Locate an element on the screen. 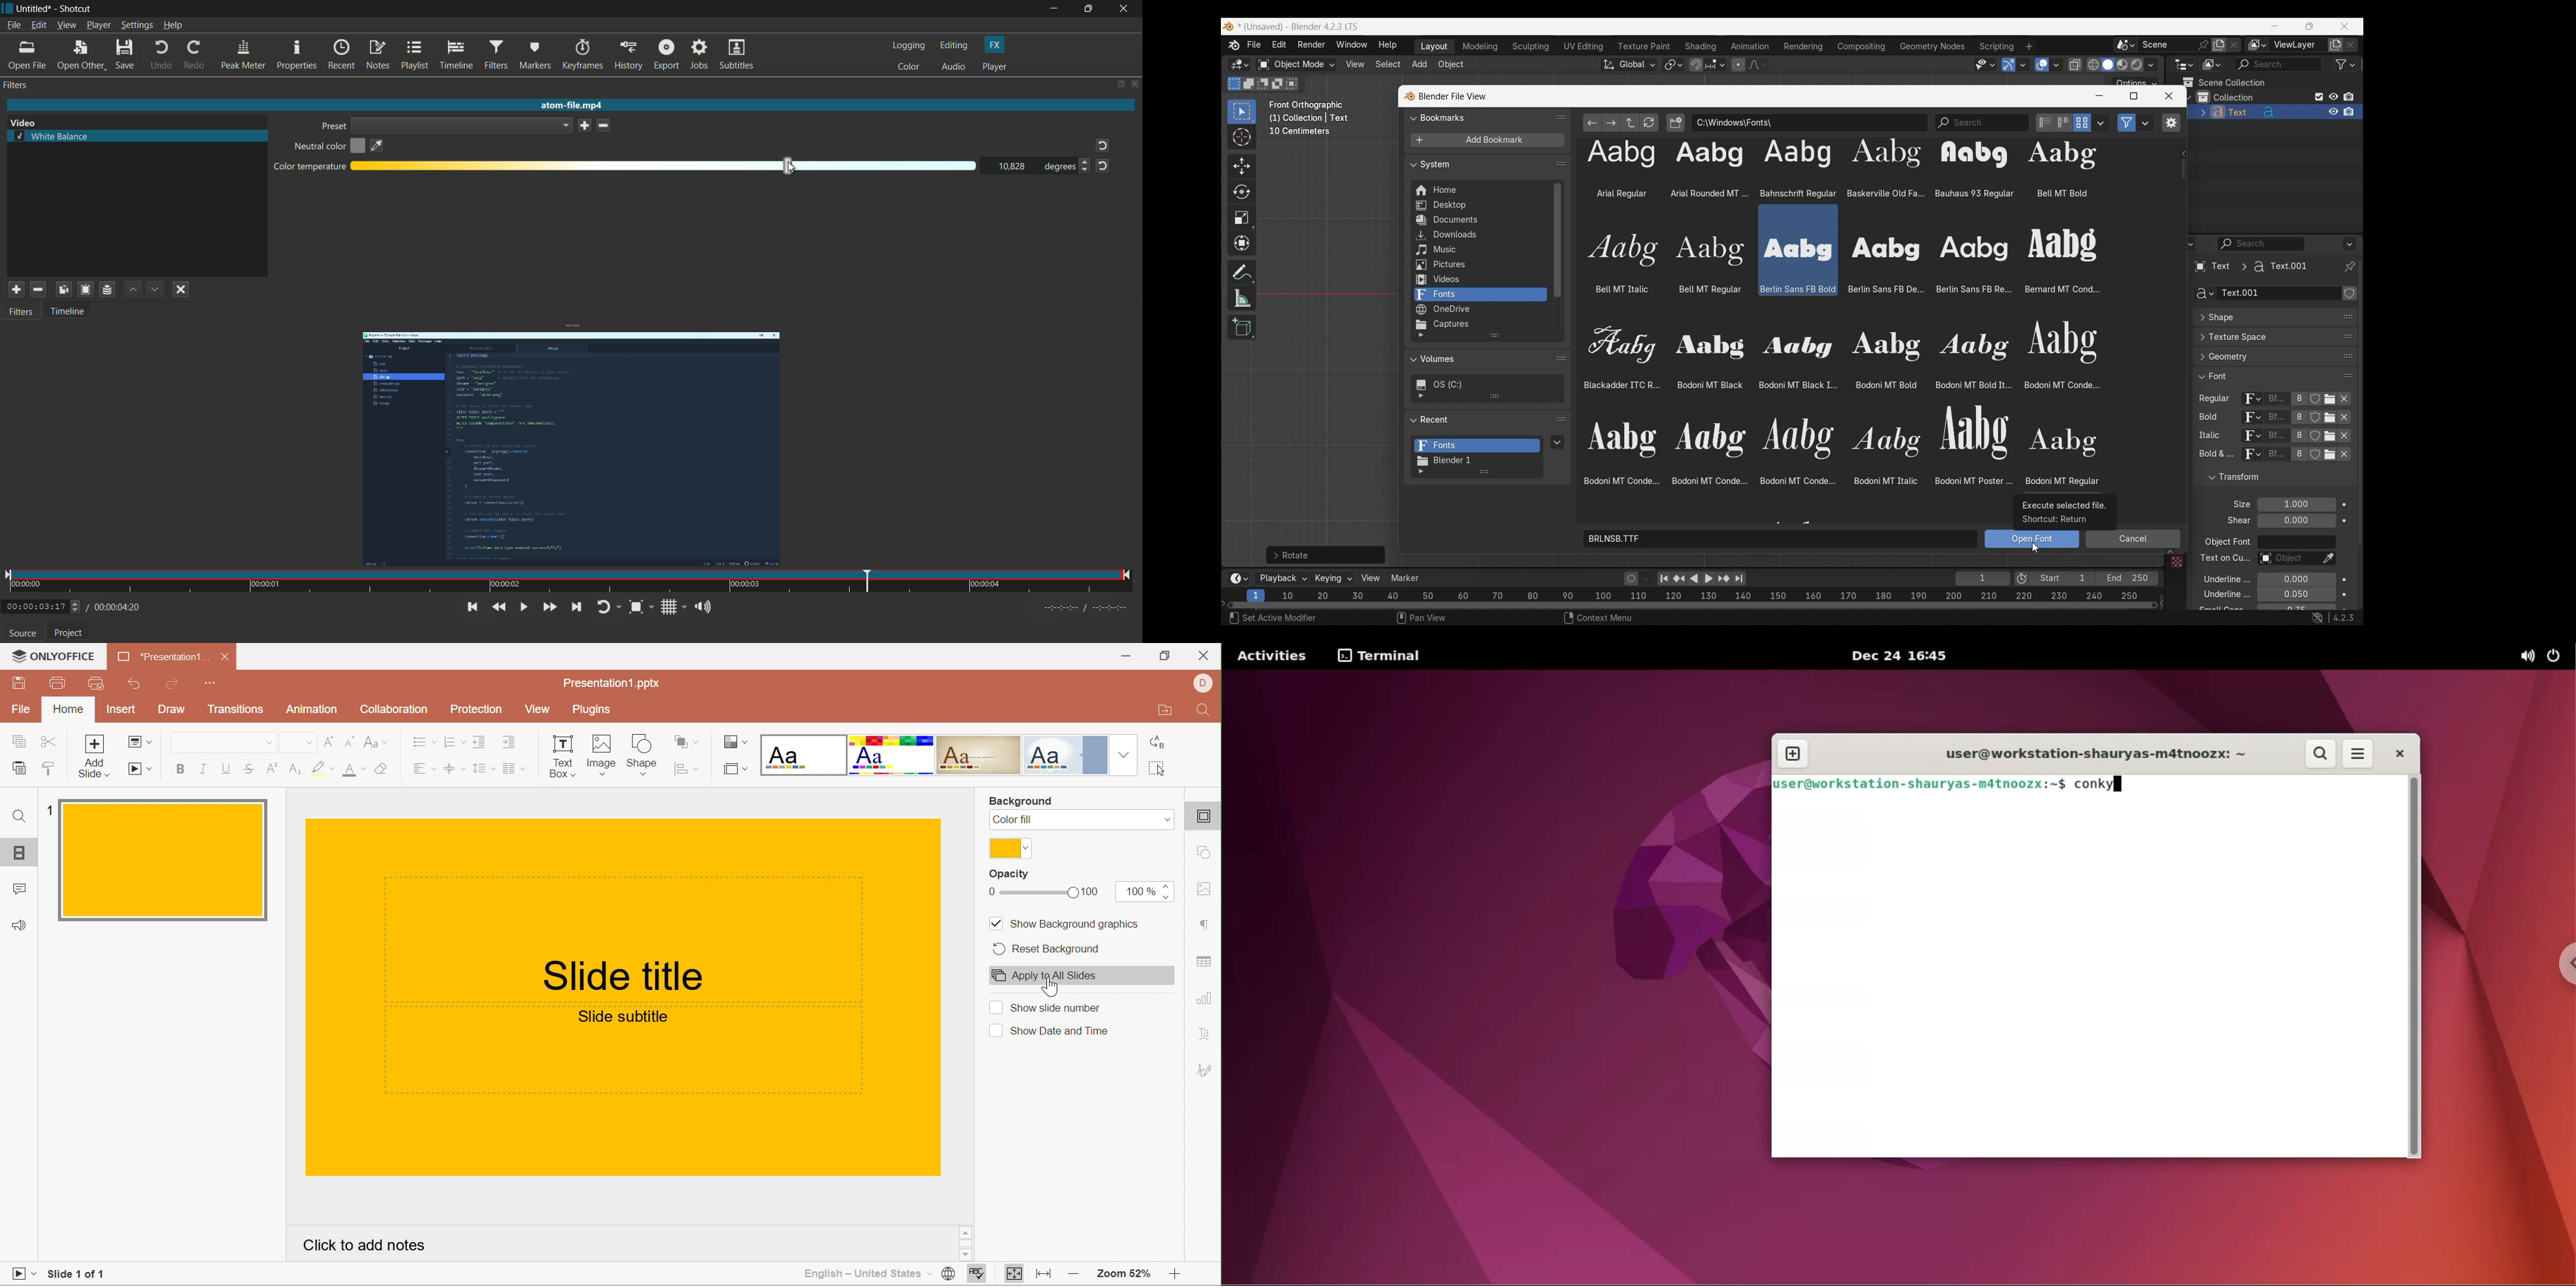 The image size is (2576, 1288). File is located at coordinates (25, 710).